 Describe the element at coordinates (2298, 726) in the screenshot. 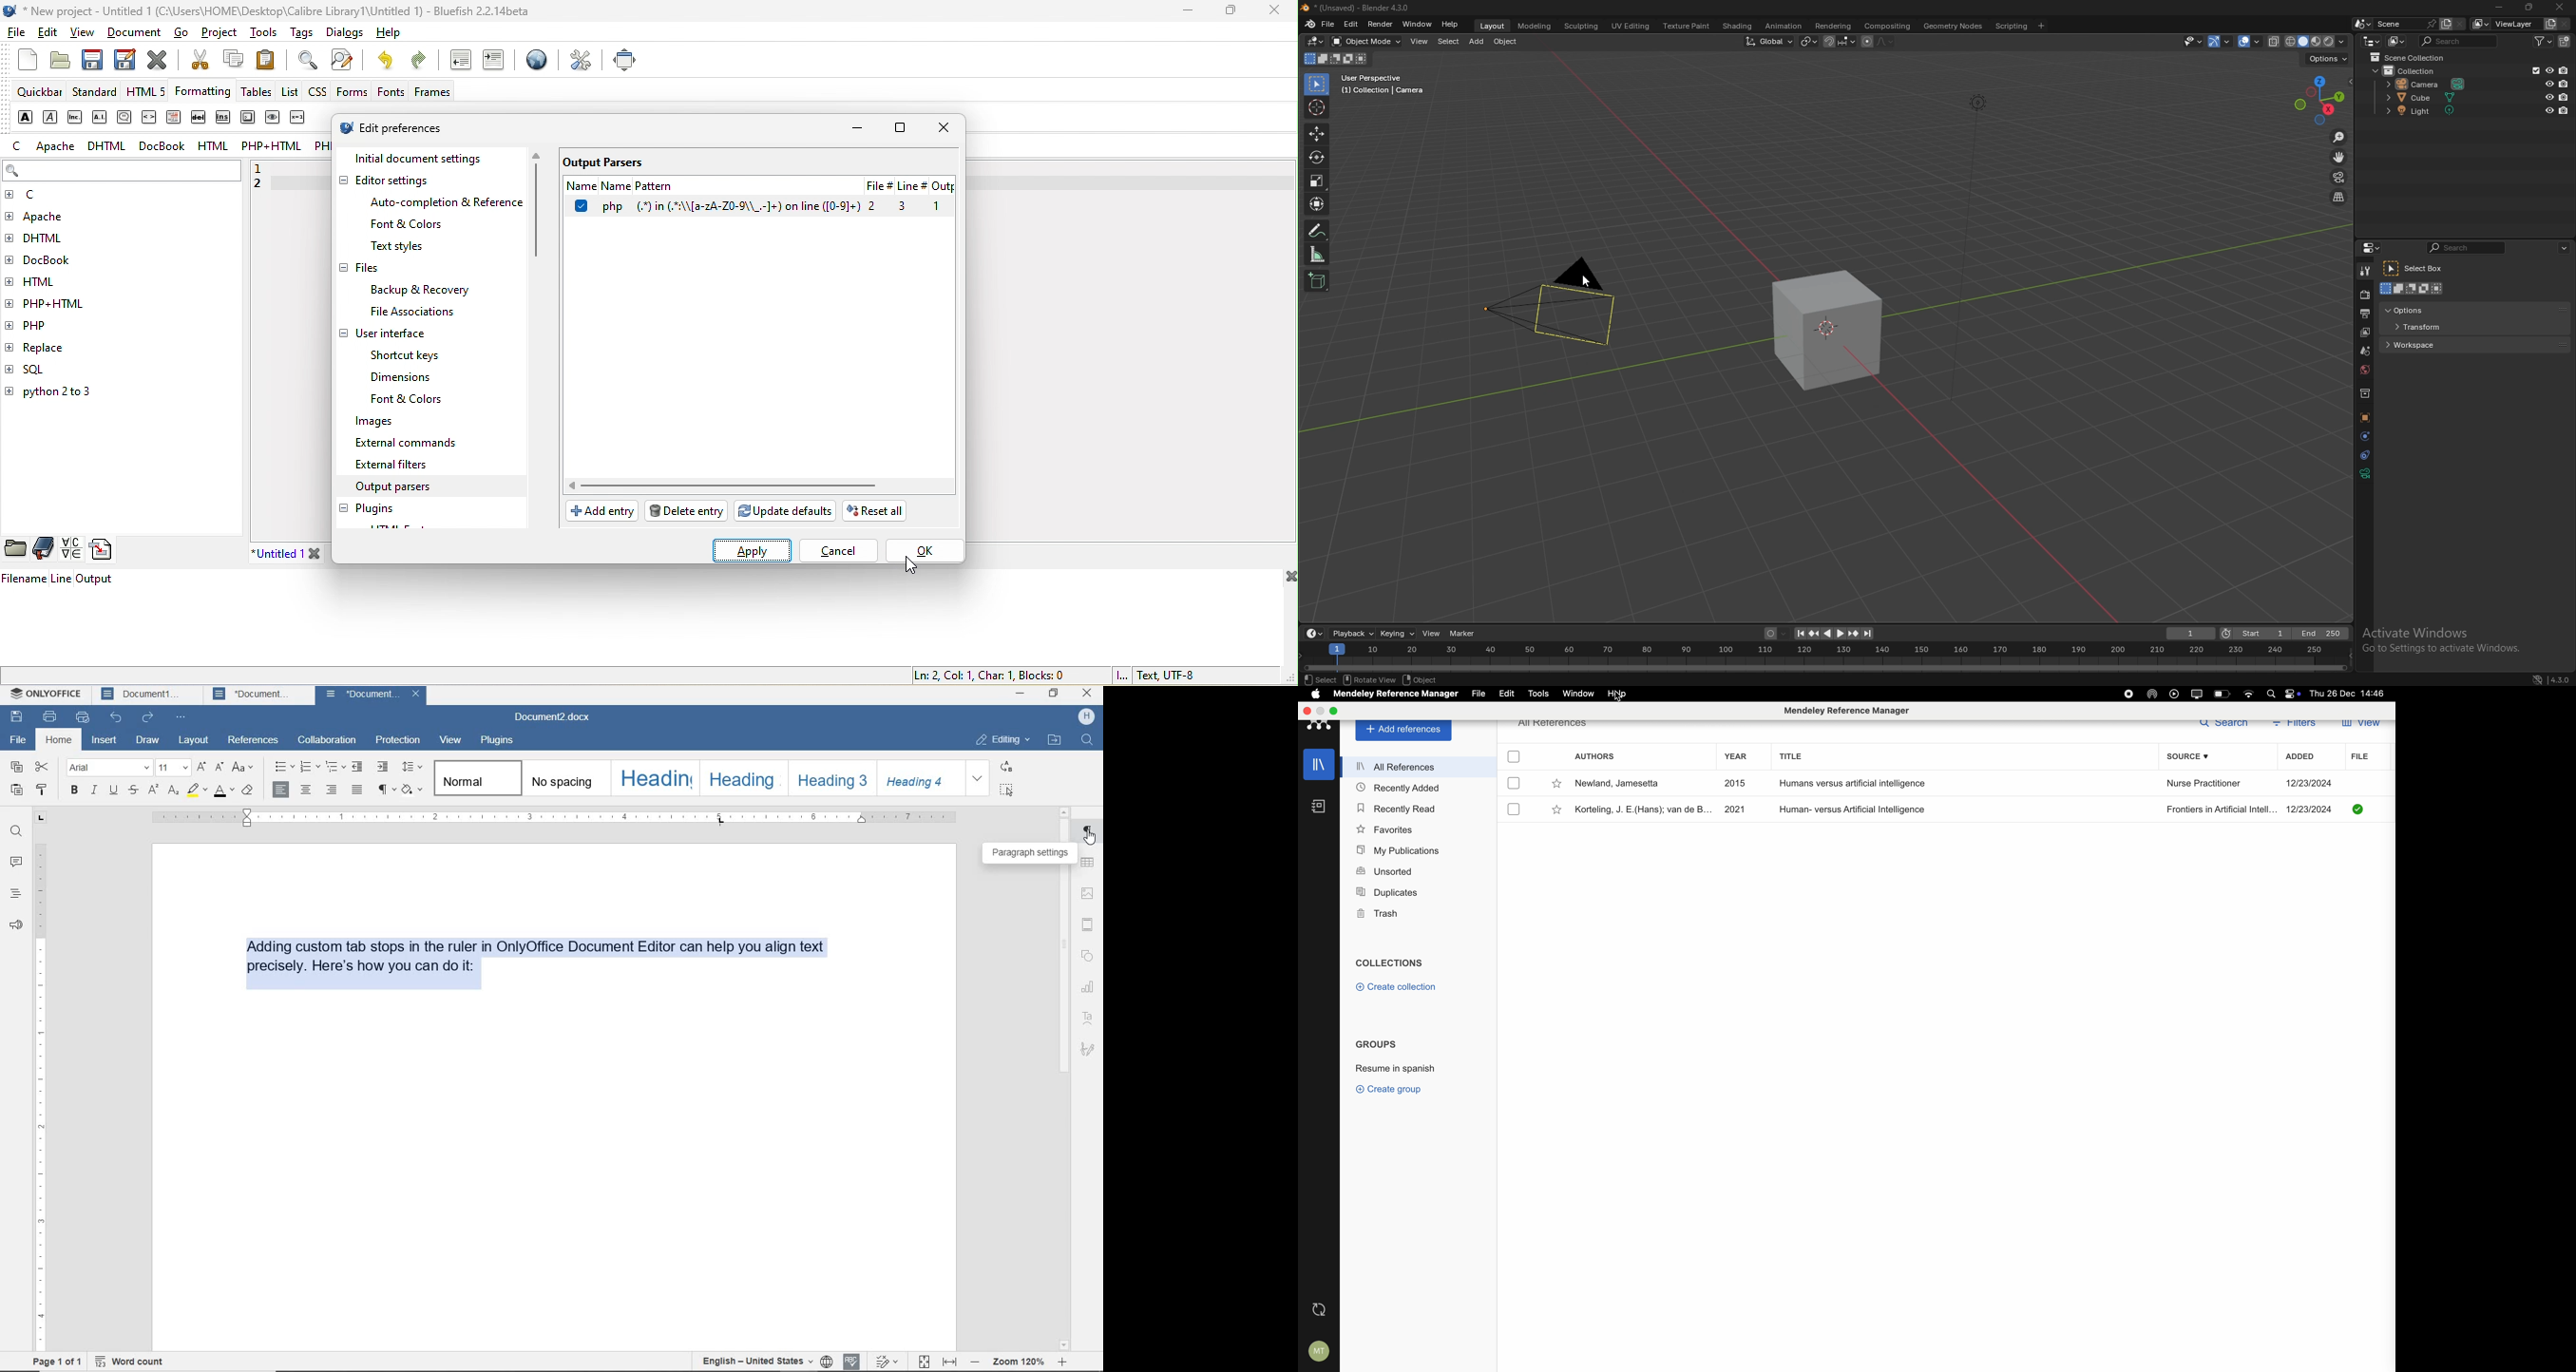

I see `filters` at that location.